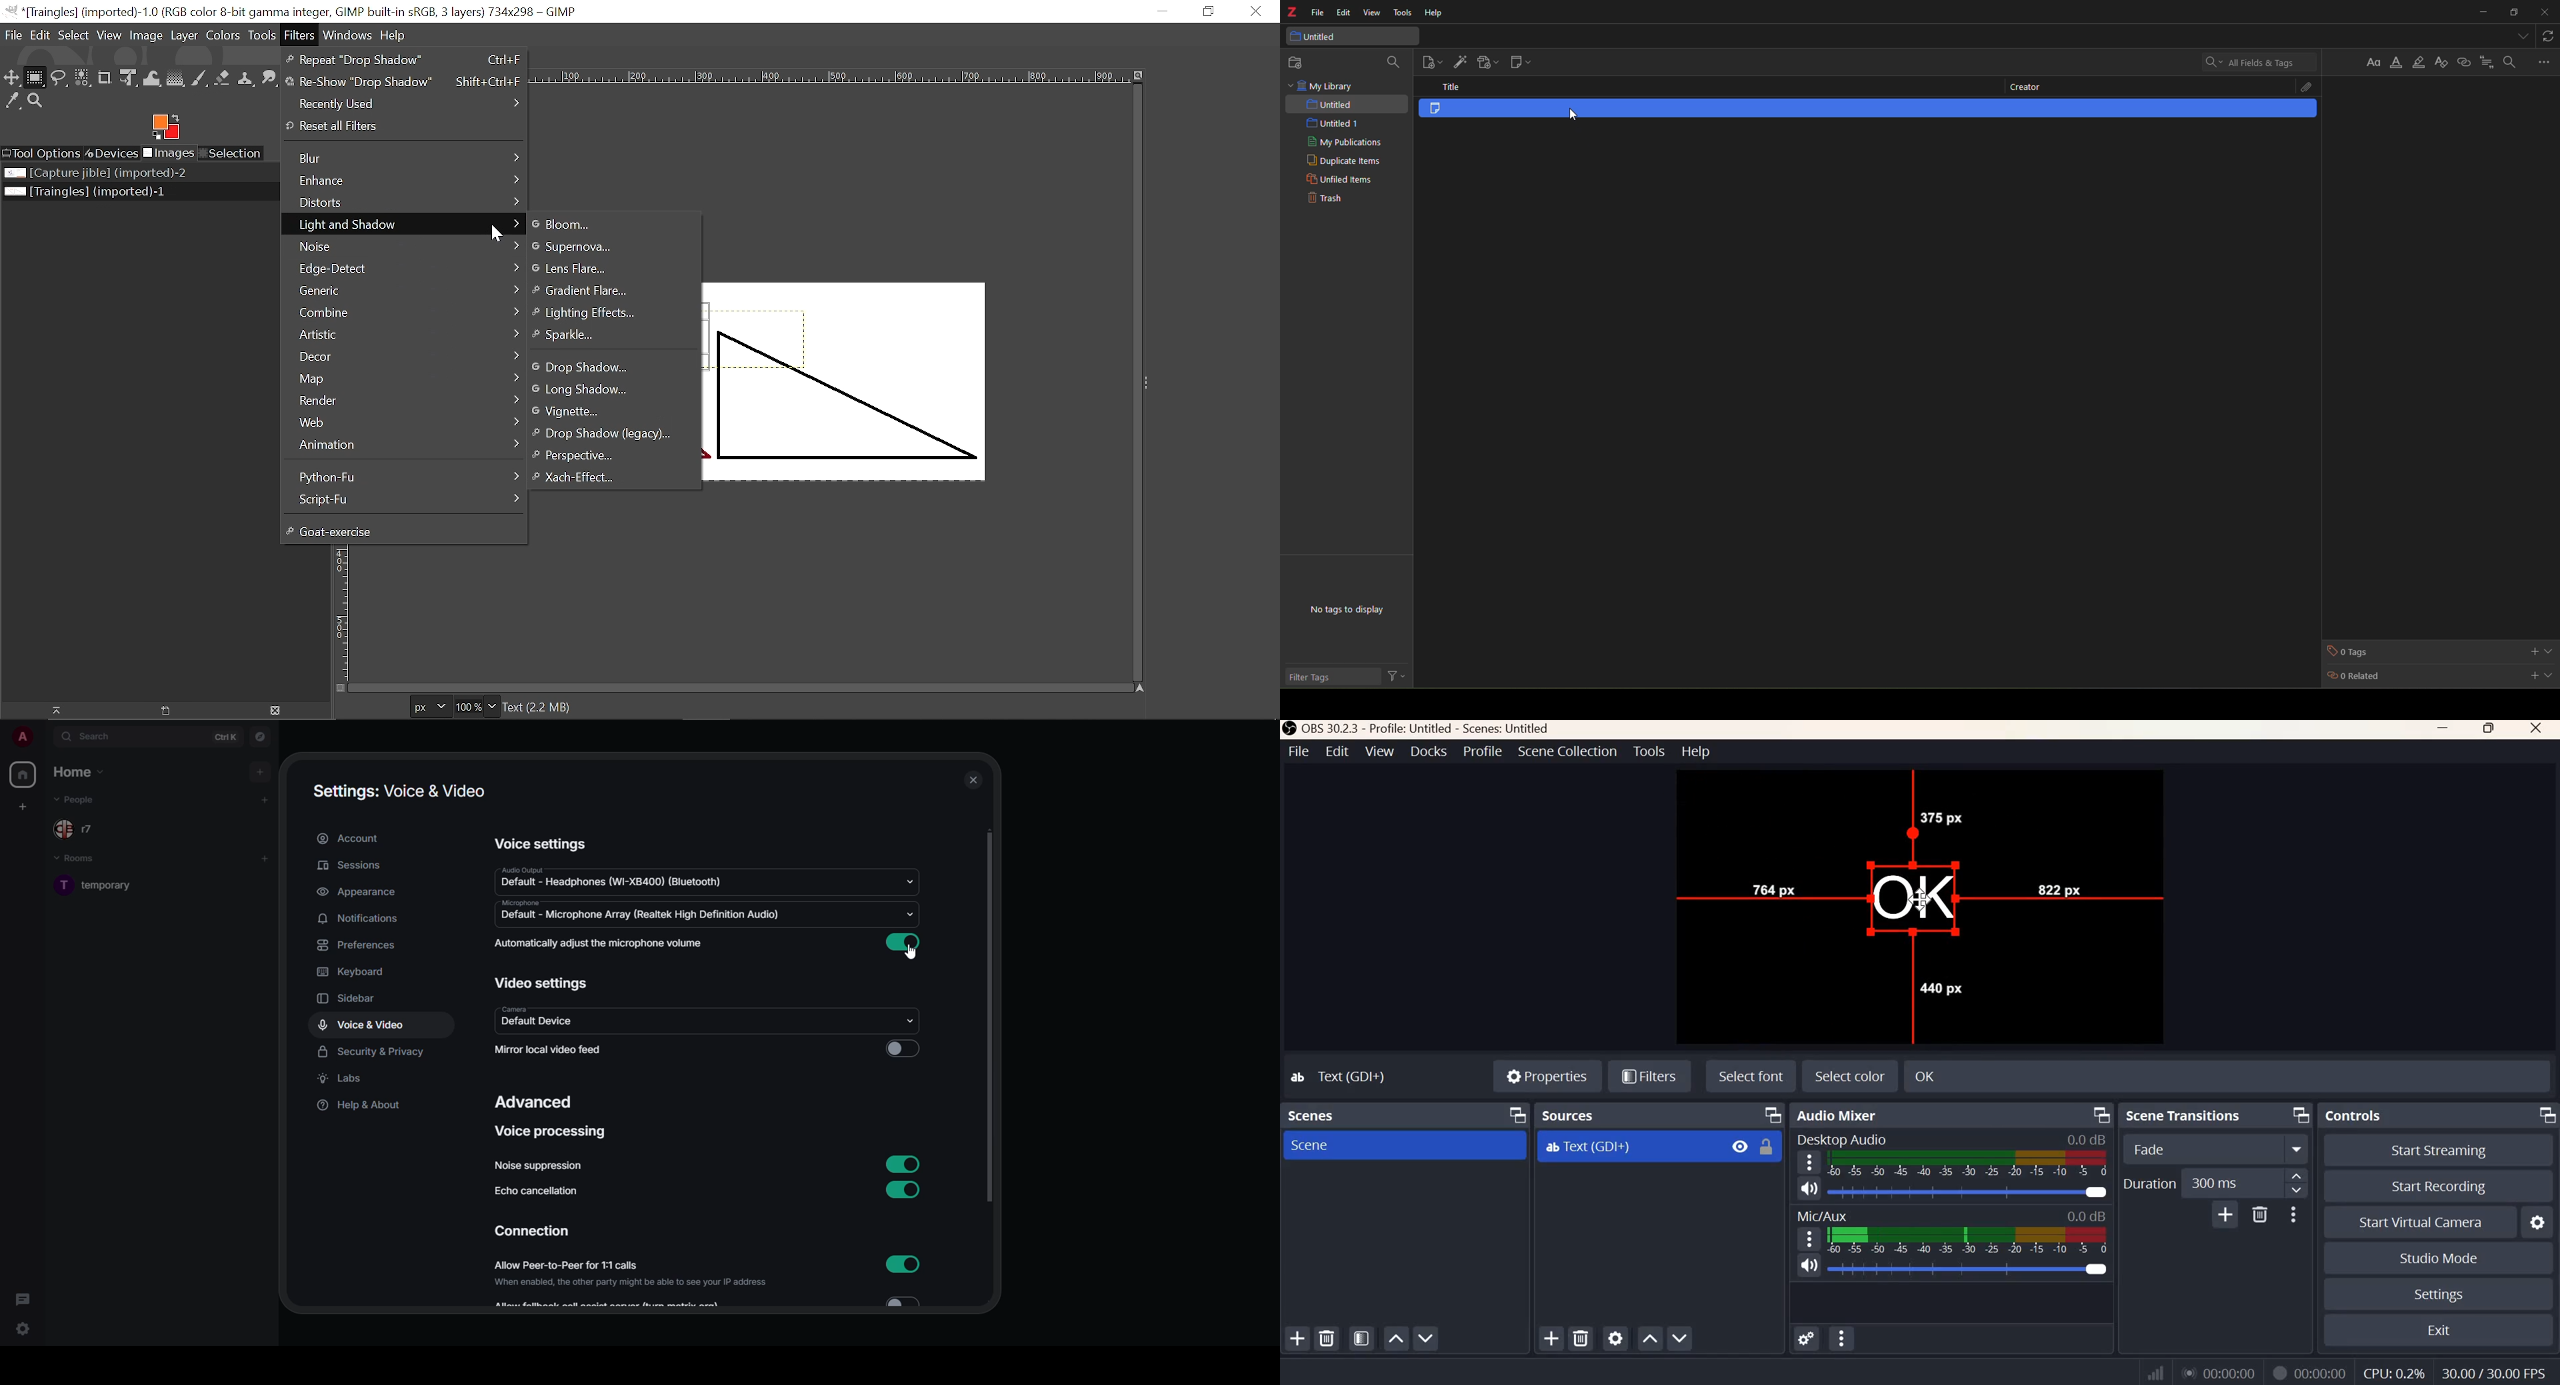 Image resolution: width=2576 pixels, height=1400 pixels. I want to click on Edit, so click(1337, 751).